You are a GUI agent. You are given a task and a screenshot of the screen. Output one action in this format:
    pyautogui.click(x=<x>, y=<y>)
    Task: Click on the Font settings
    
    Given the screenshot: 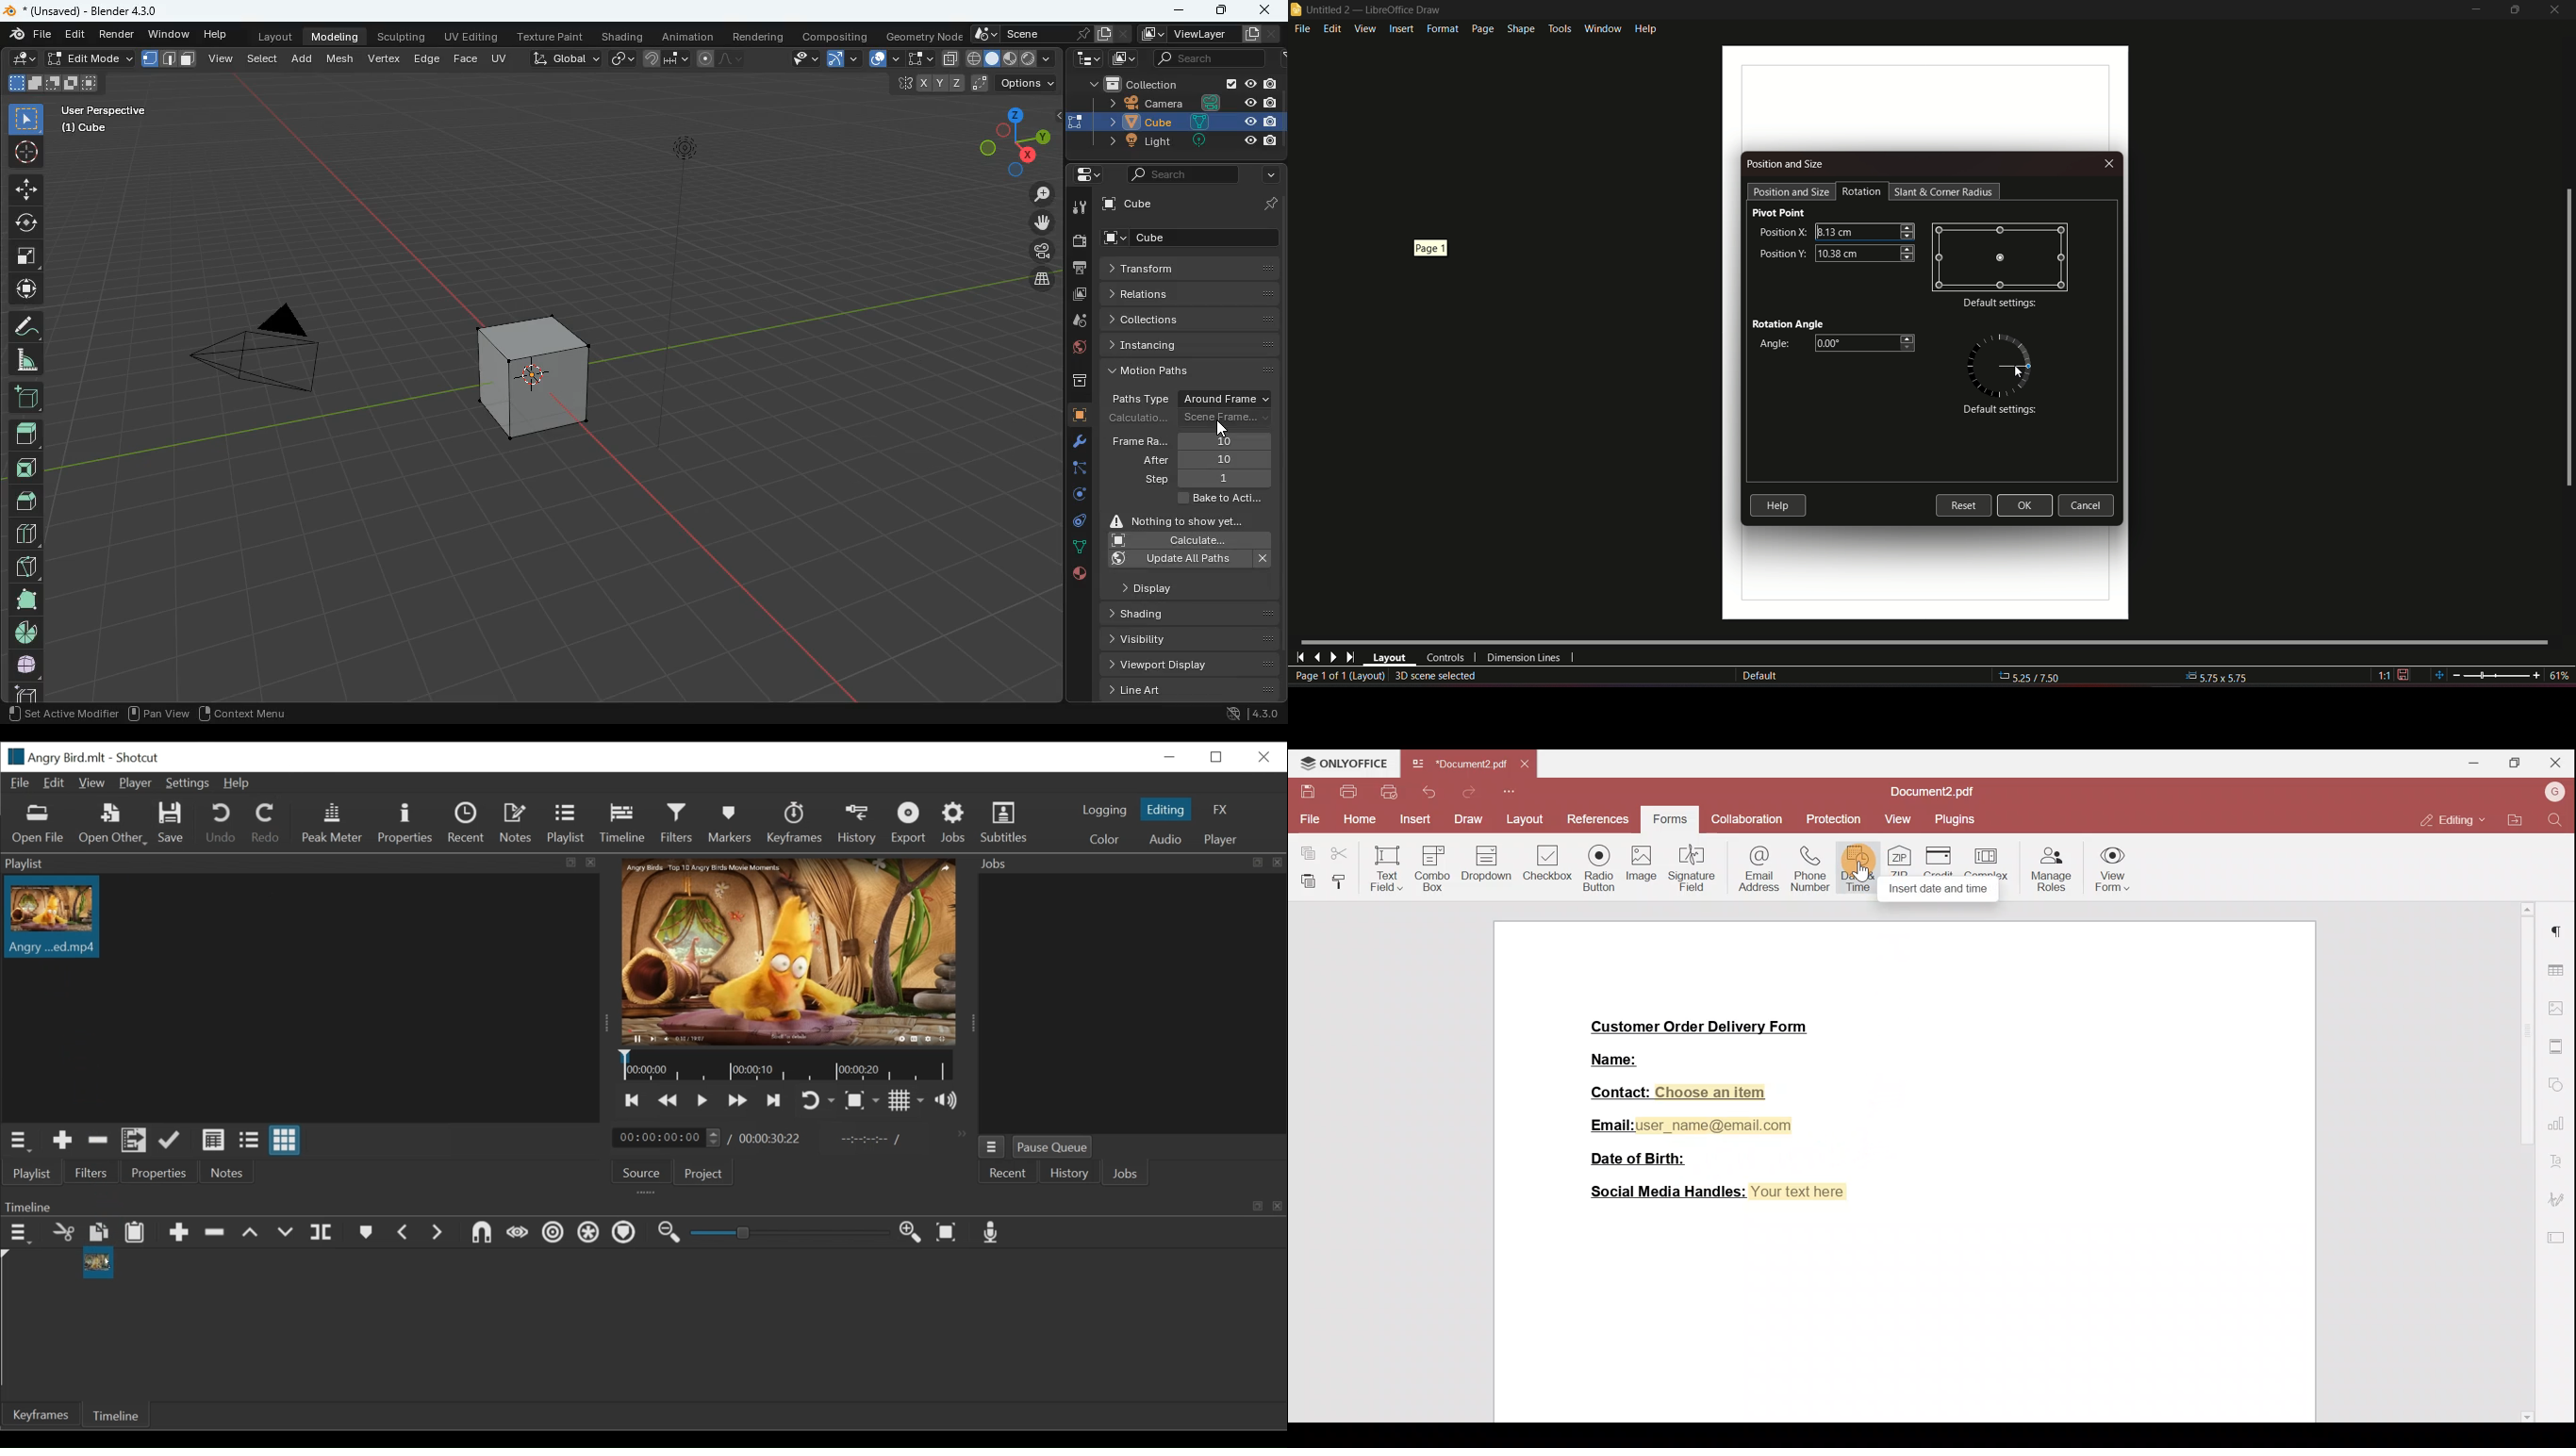 What is the action you would take?
    pyautogui.click(x=2558, y=1162)
    